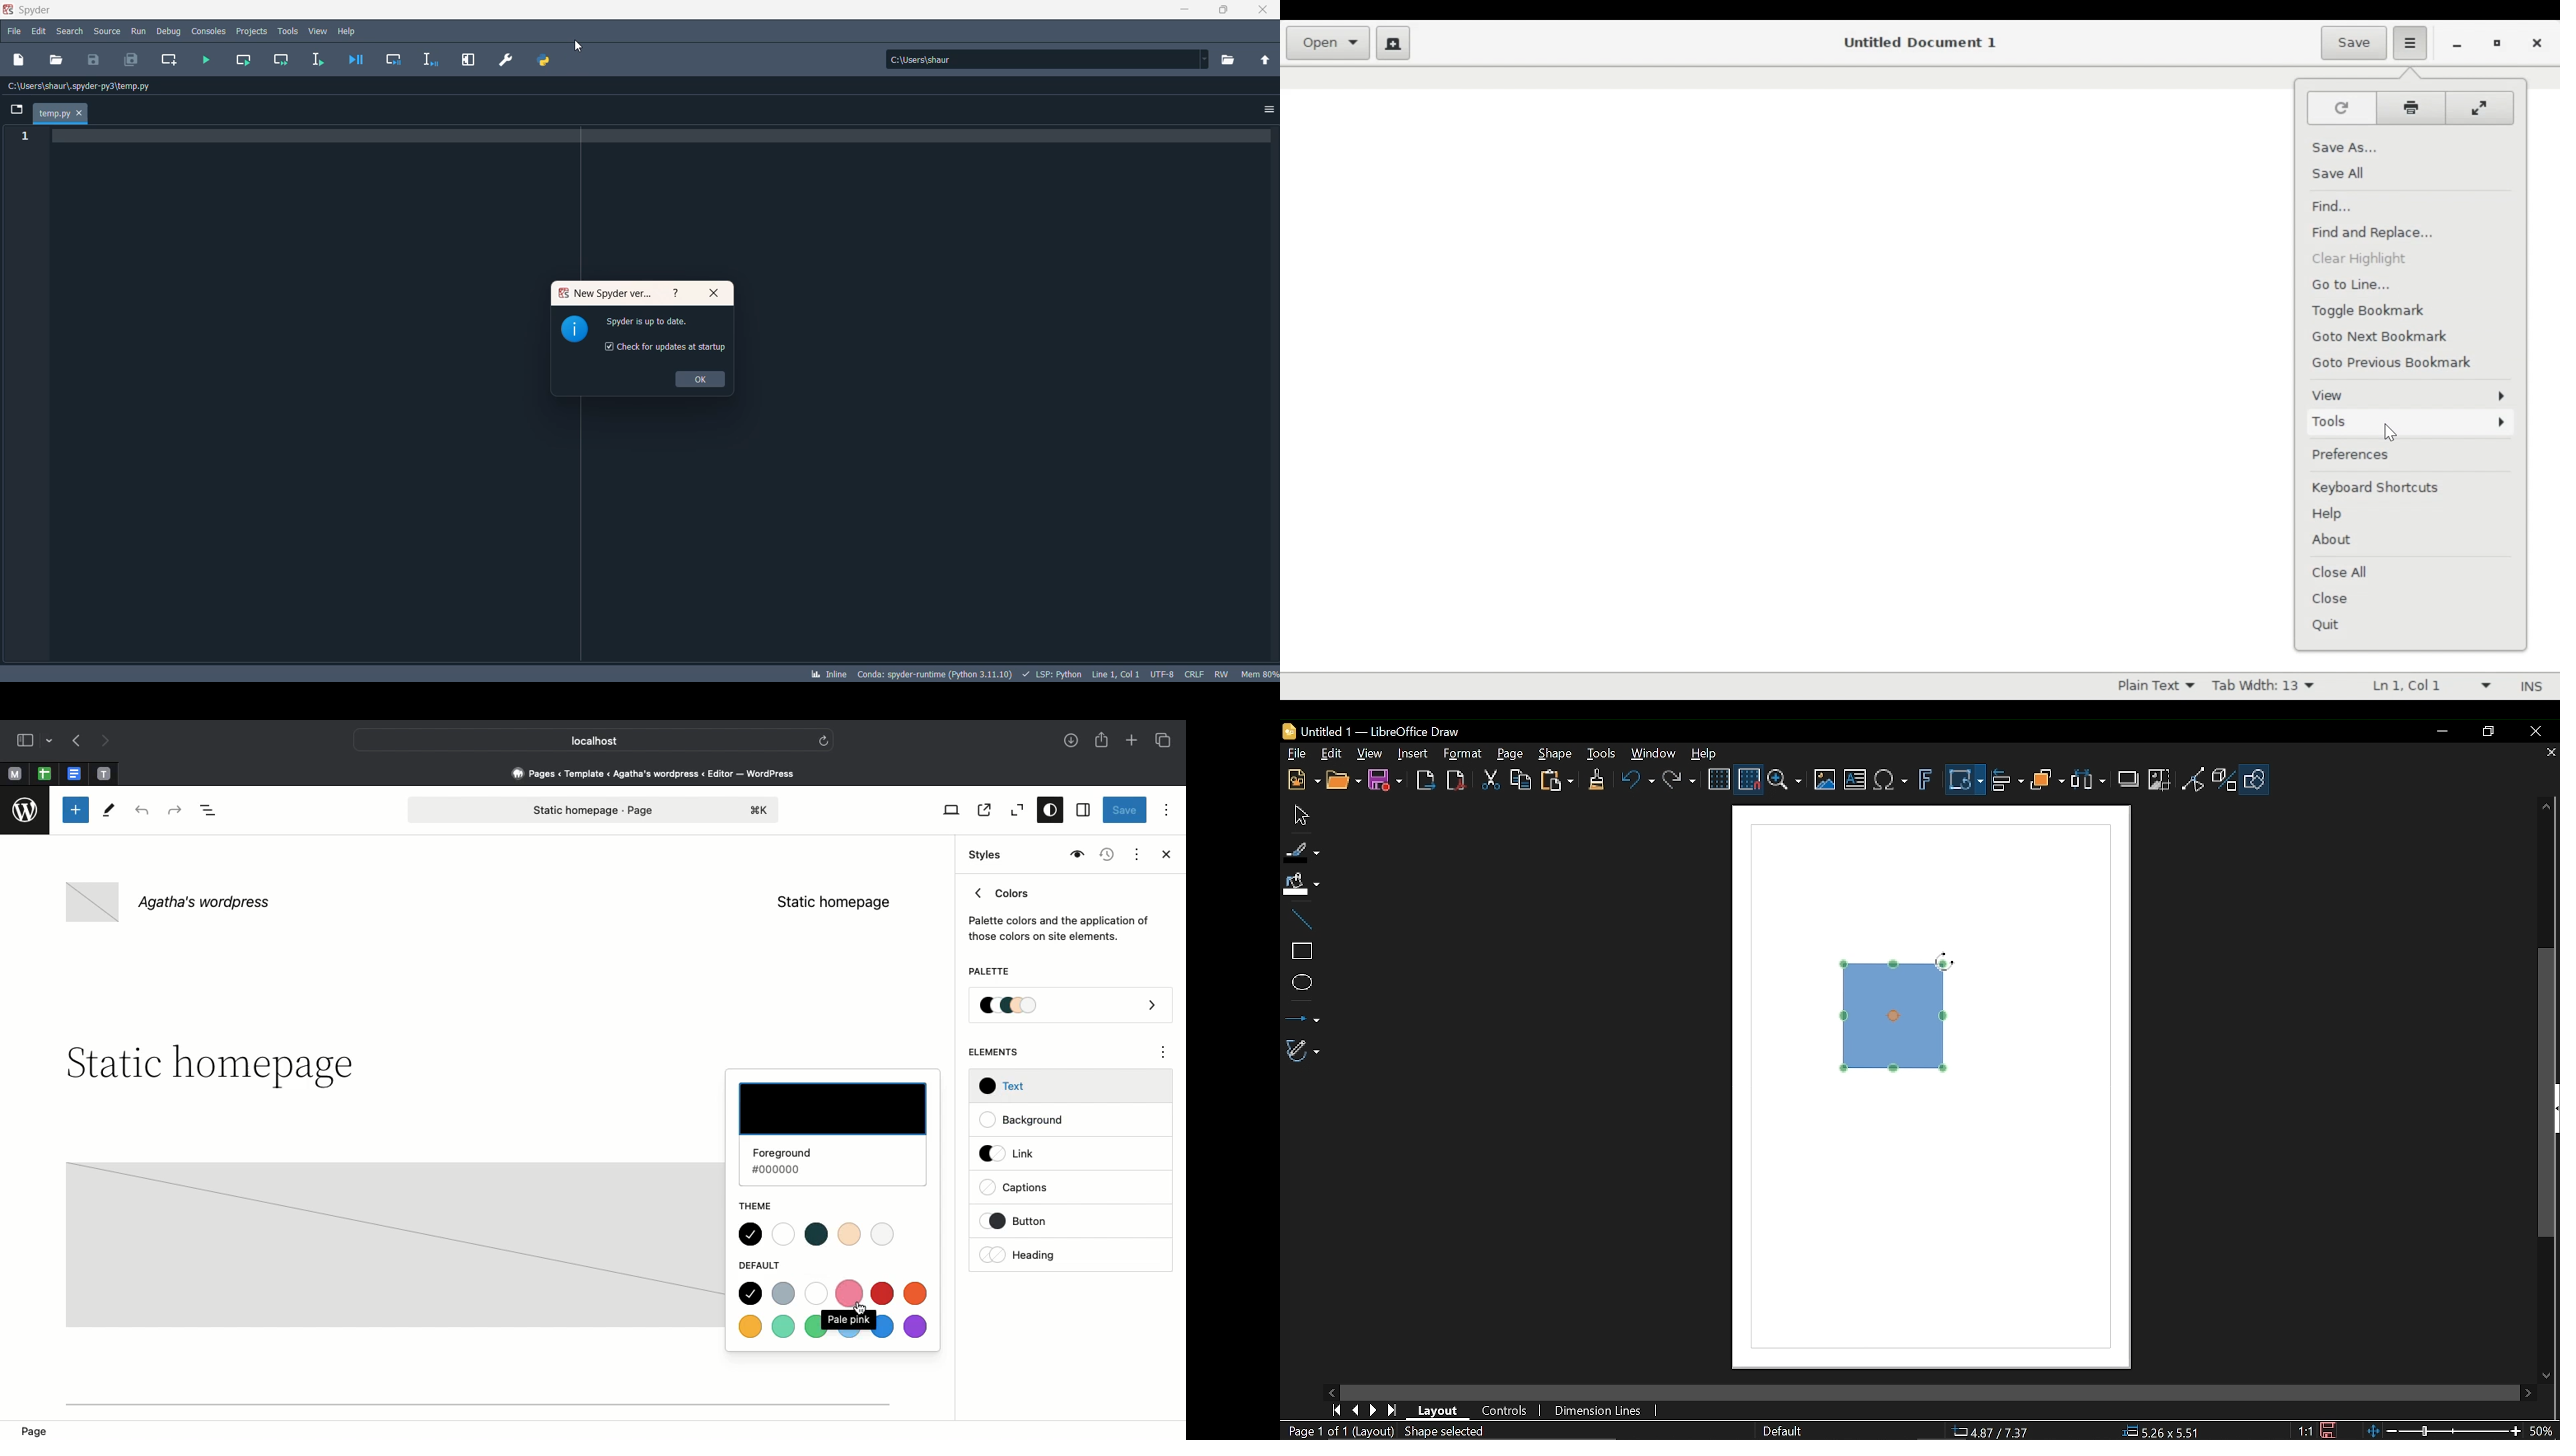  What do you see at coordinates (209, 30) in the screenshot?
I see `consoles` at bounding box center [209, 30].